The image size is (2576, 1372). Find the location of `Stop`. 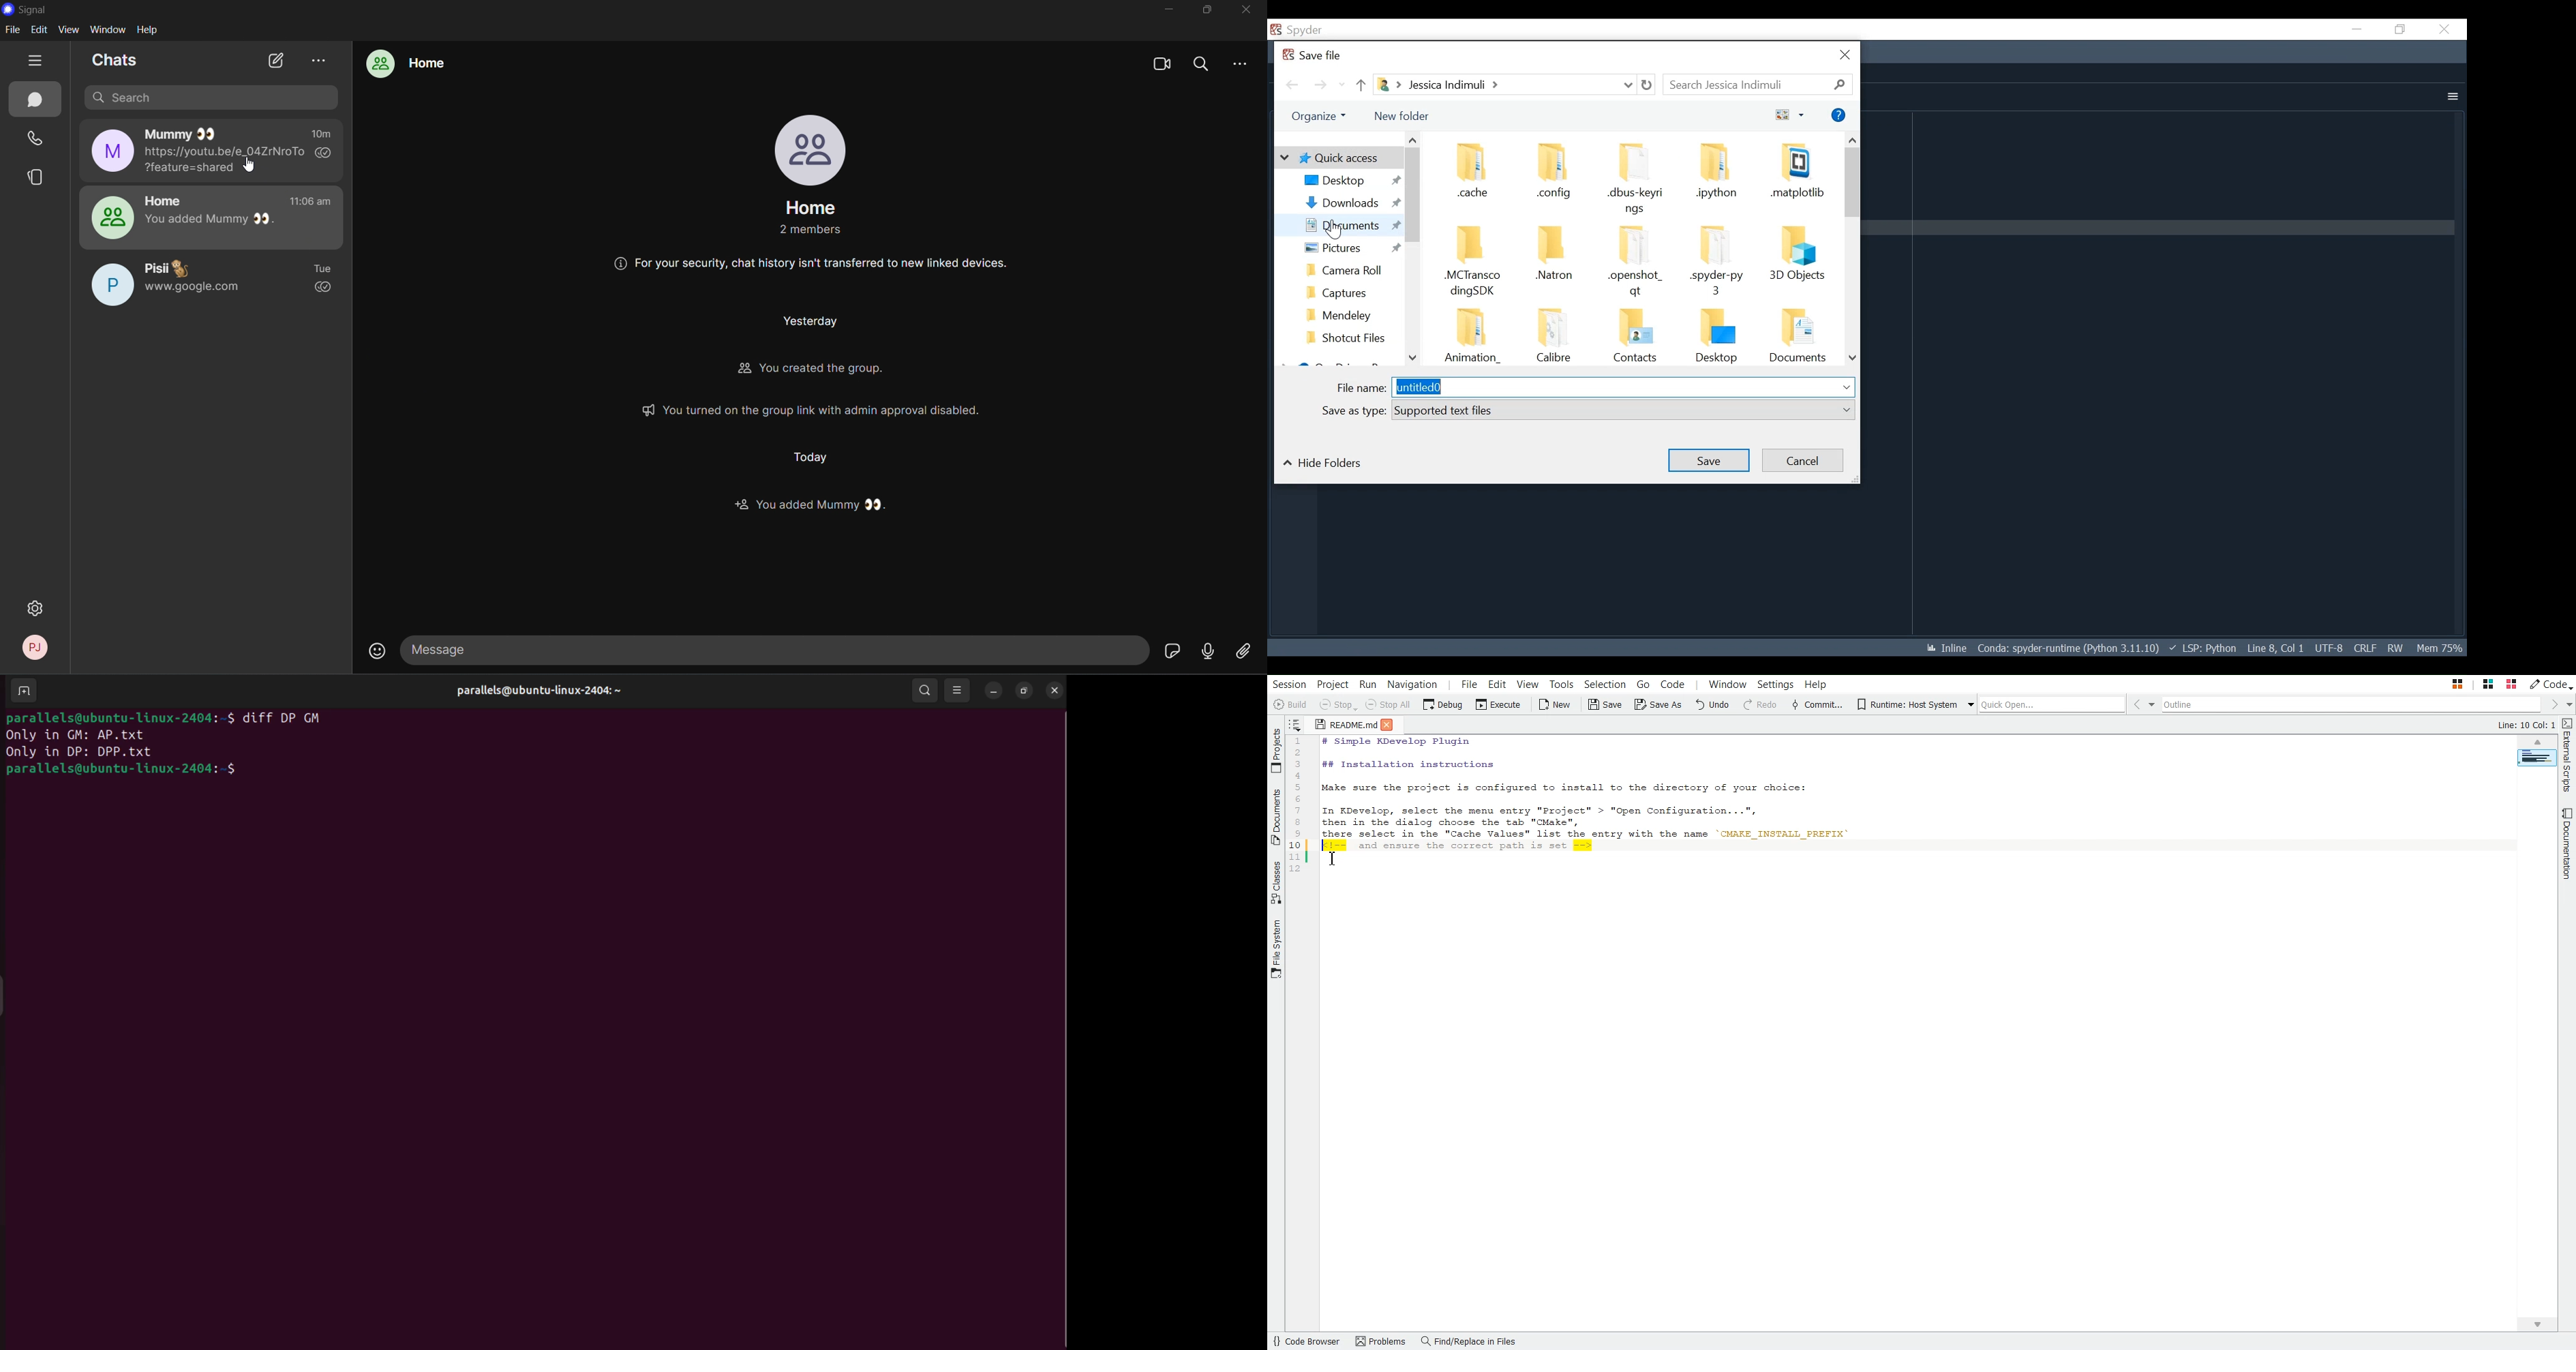

Stop is located at coordinates (1338, 705).